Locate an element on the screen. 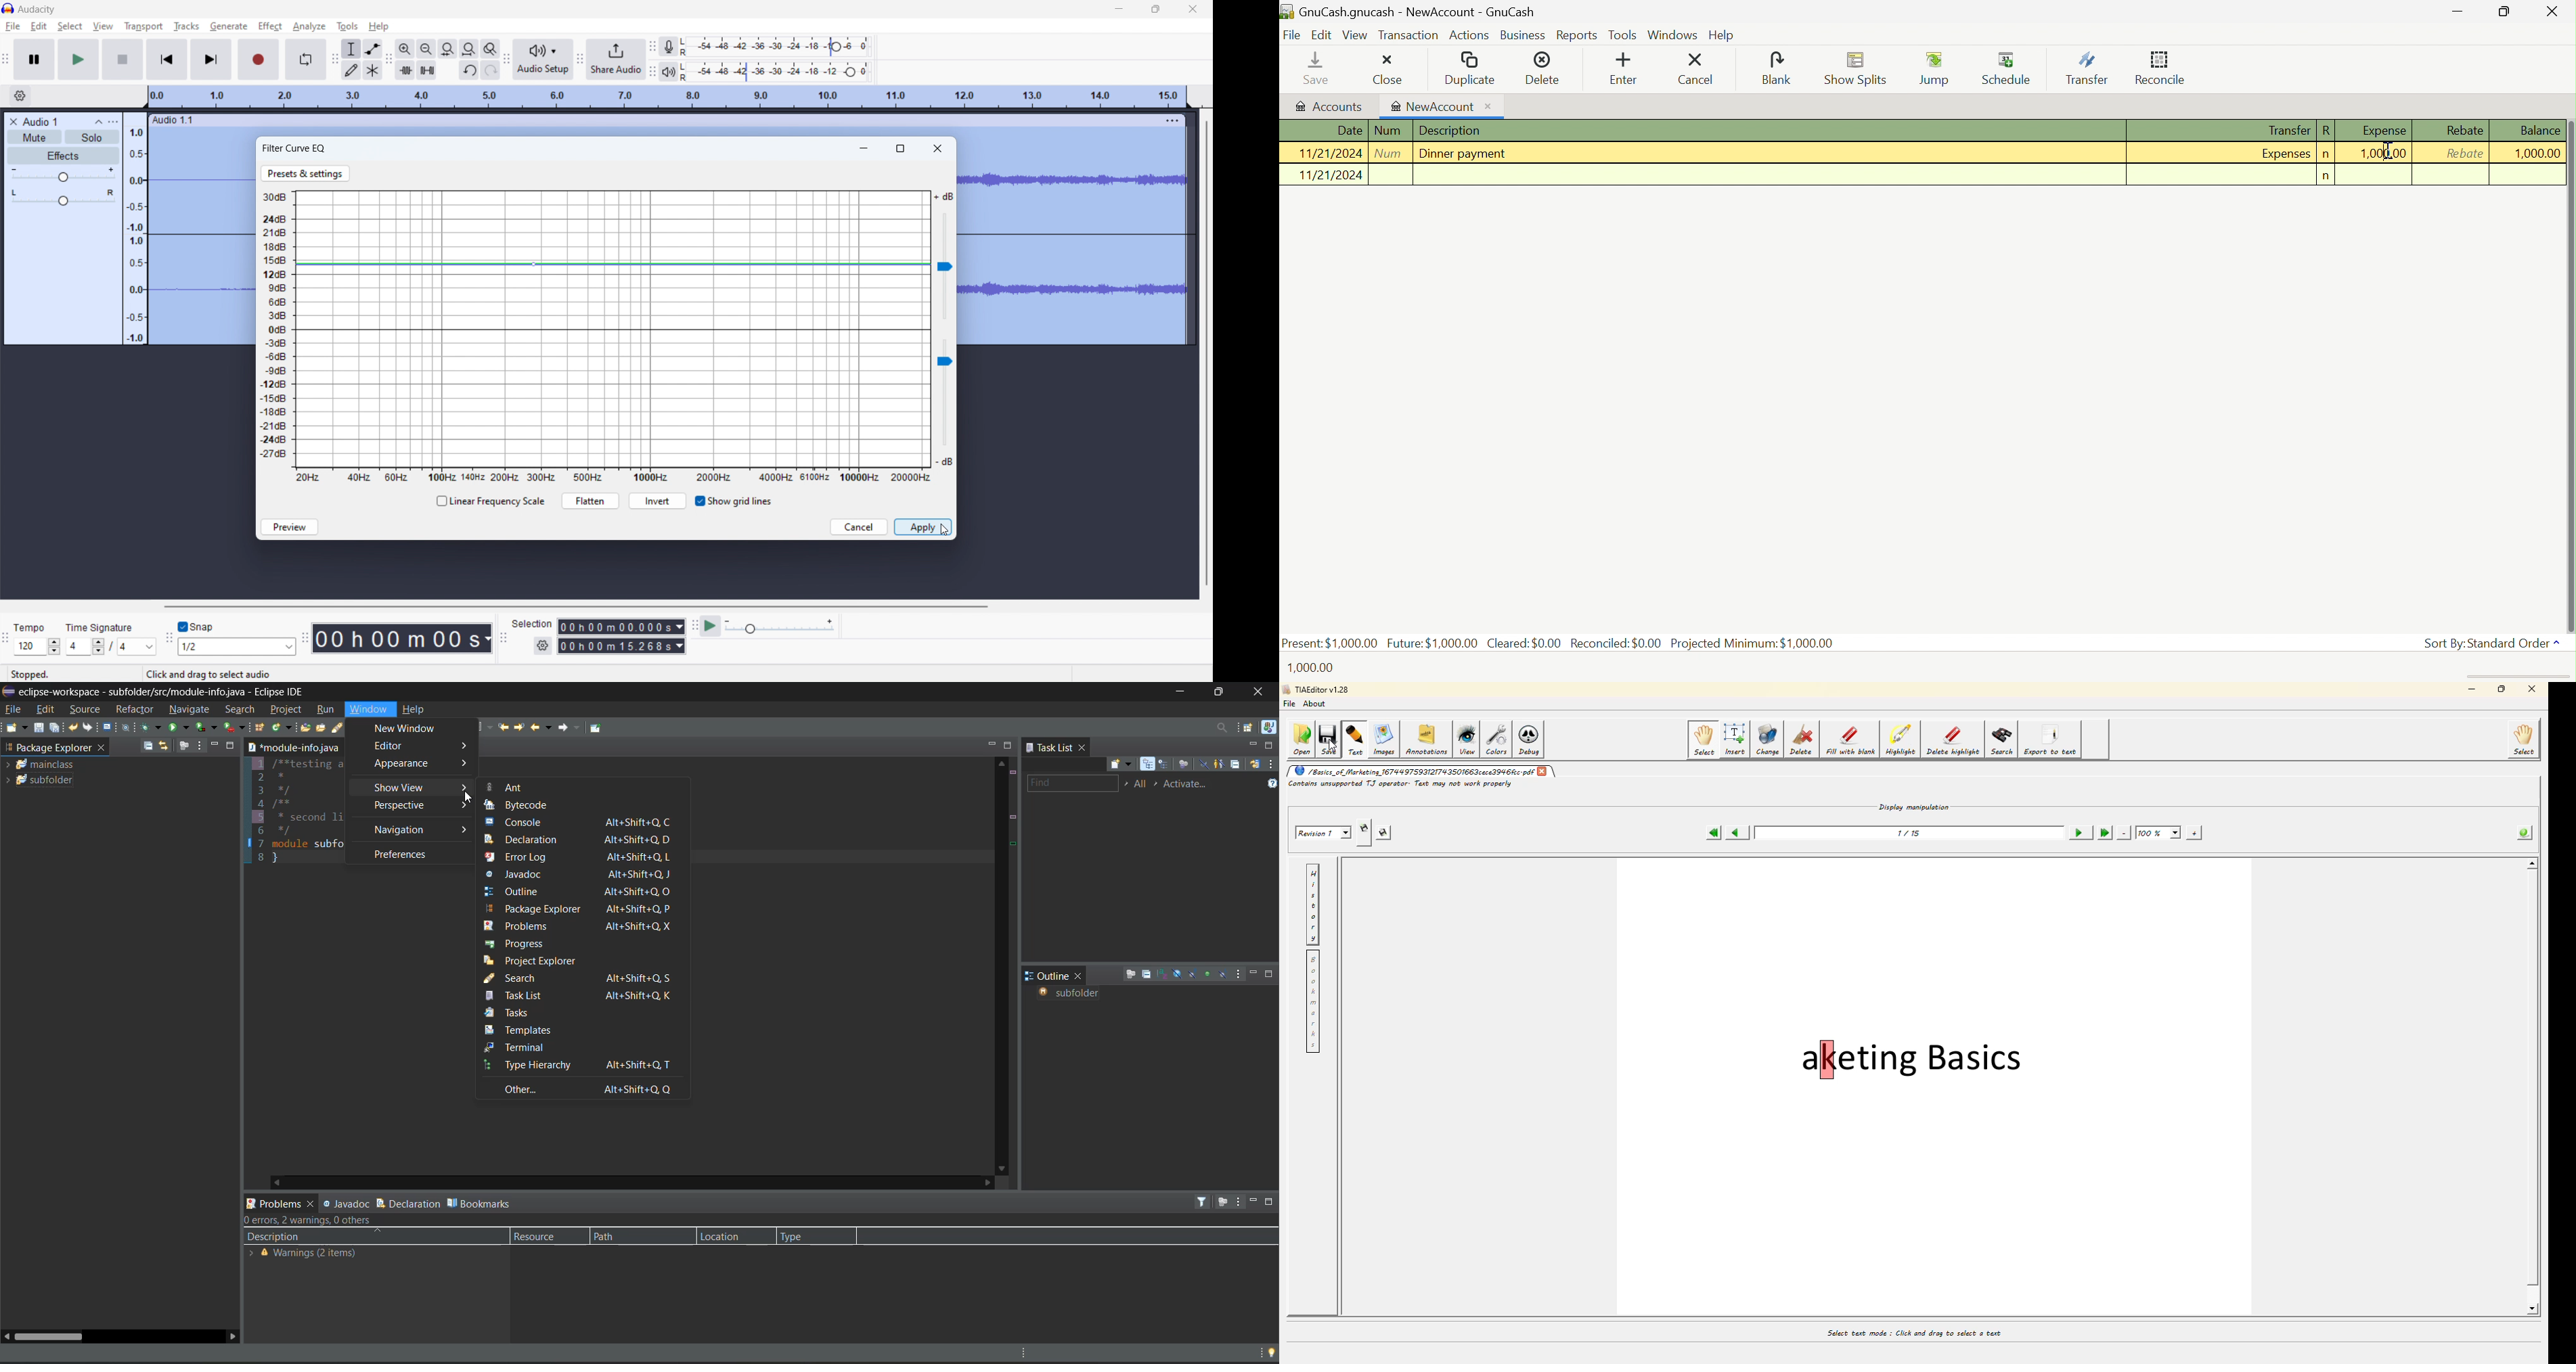 This screenshot has width=2576, height=1372. outline is located at coordinates (578, 892).